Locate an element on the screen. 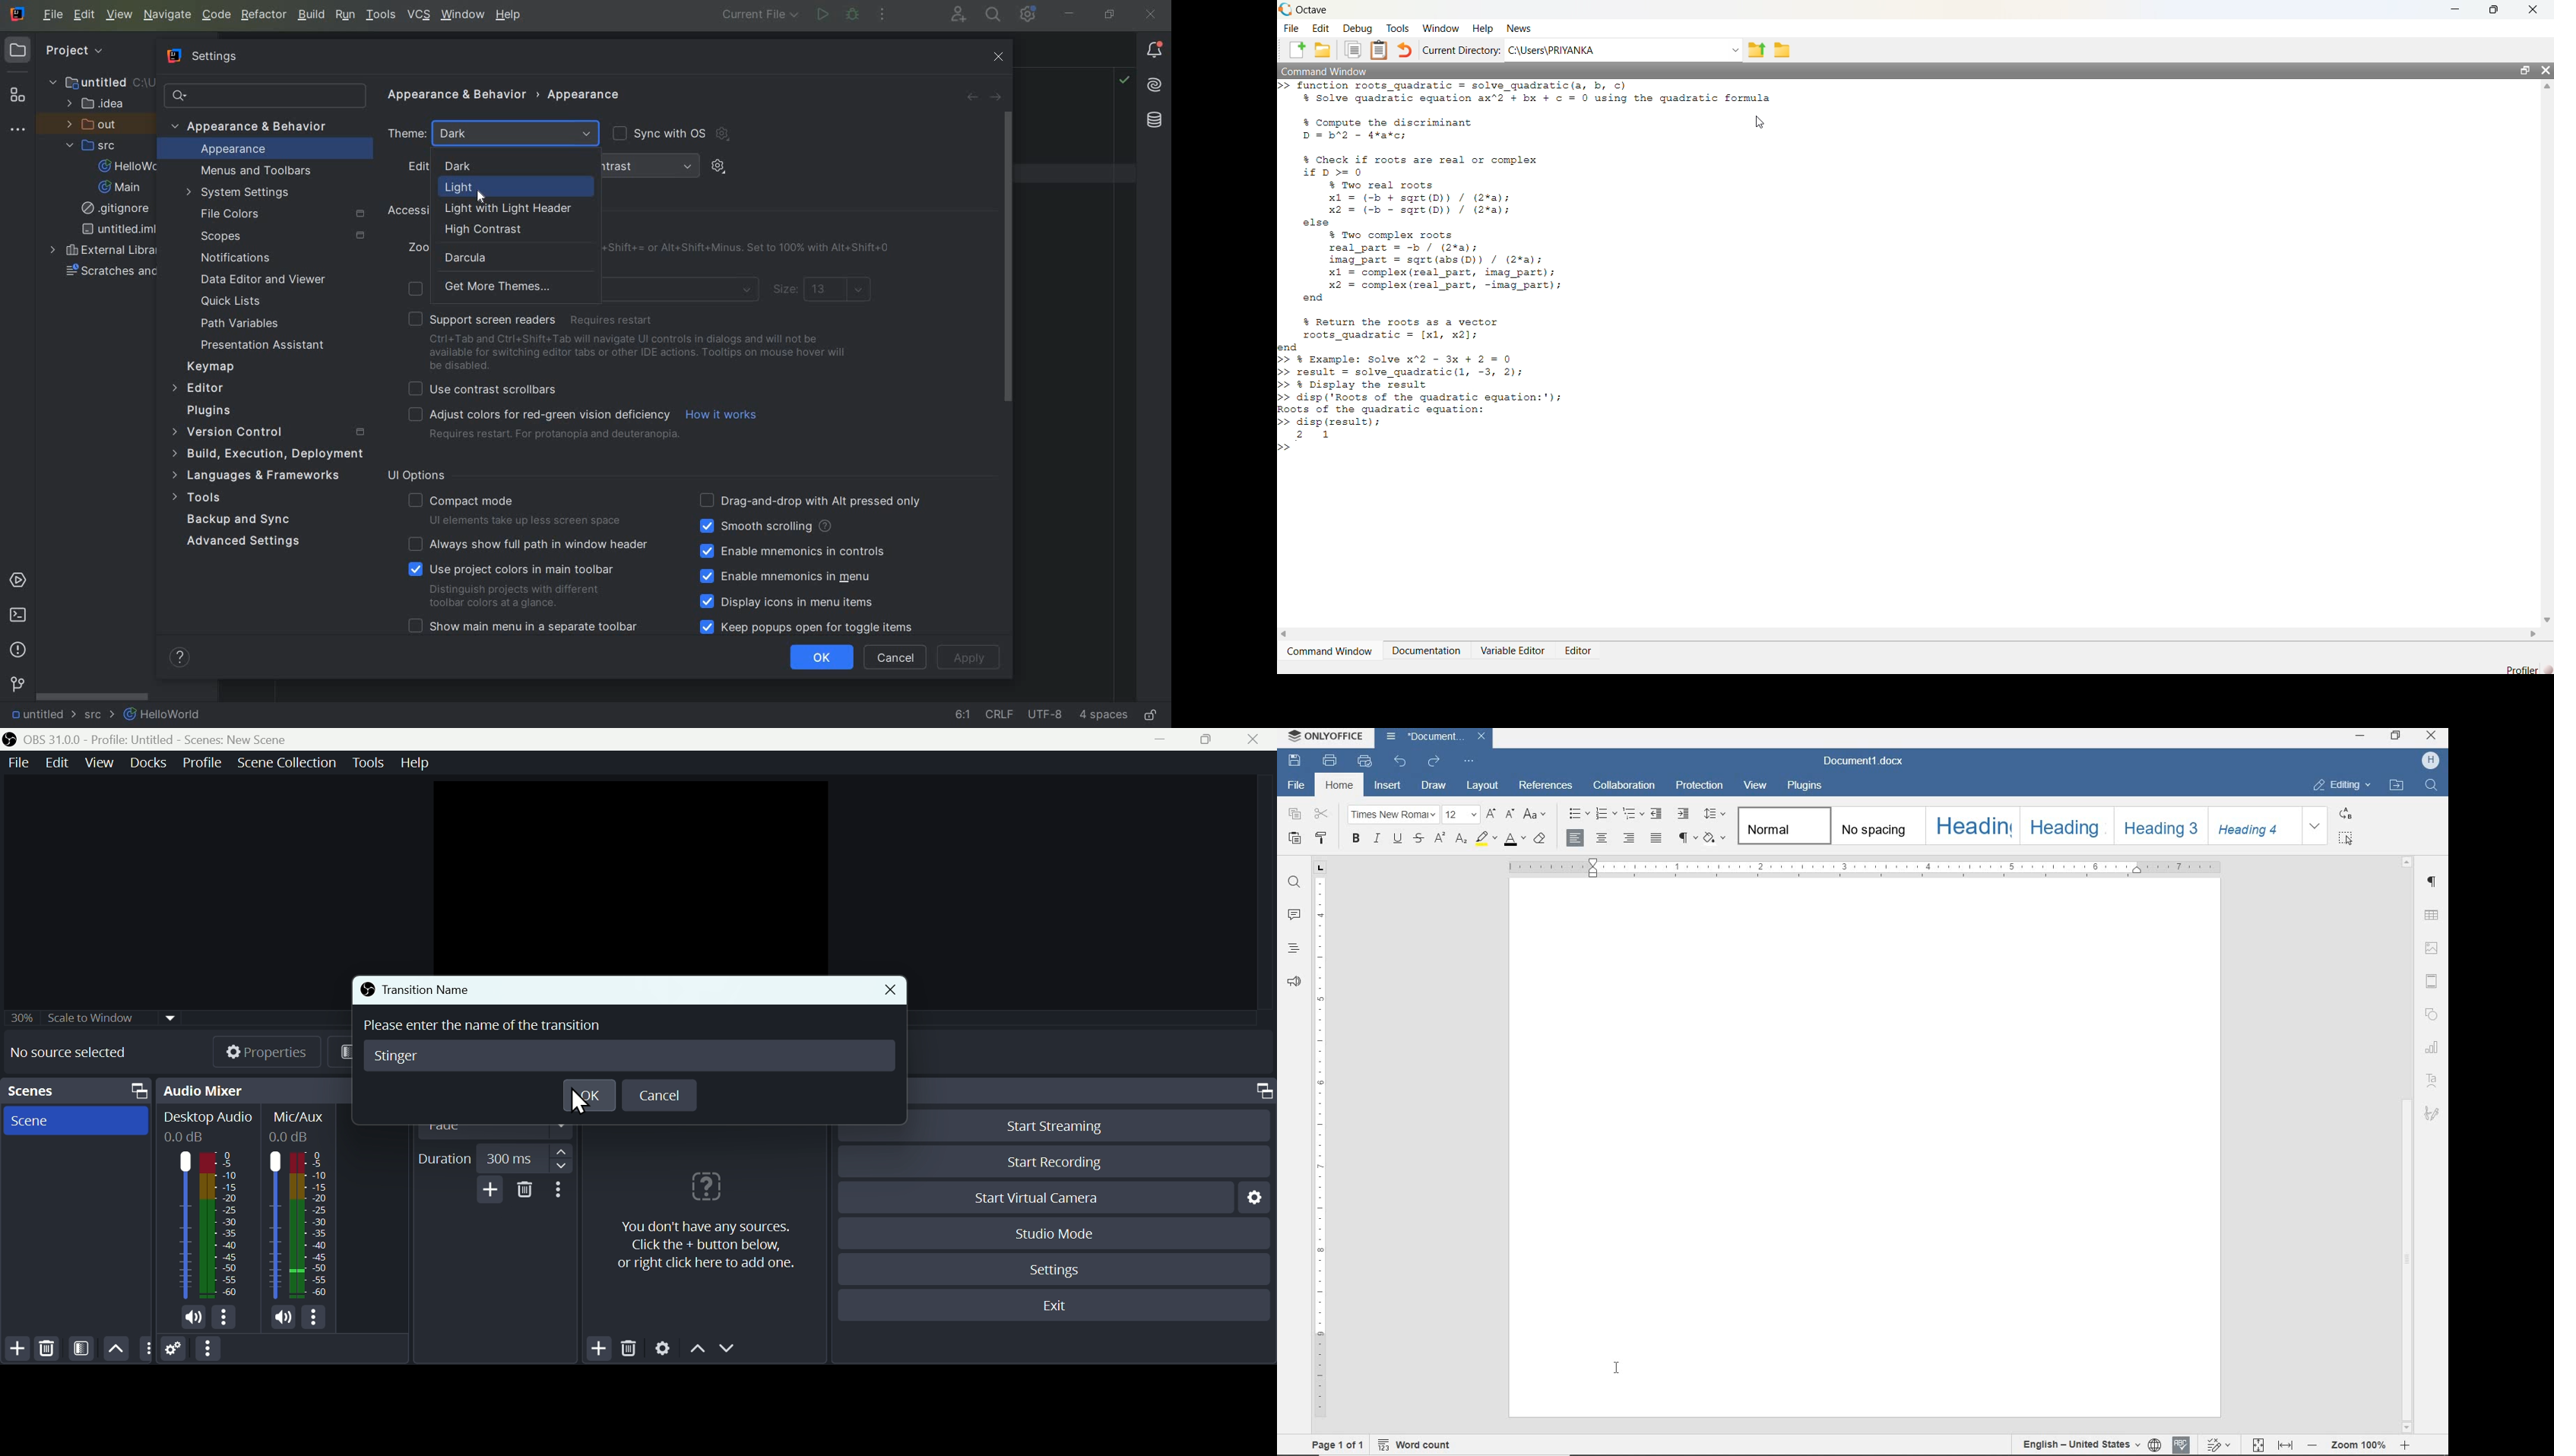 Image resolution: width=2576 pixels, height=1456 pixels.  is located at coordinates (60, 762).